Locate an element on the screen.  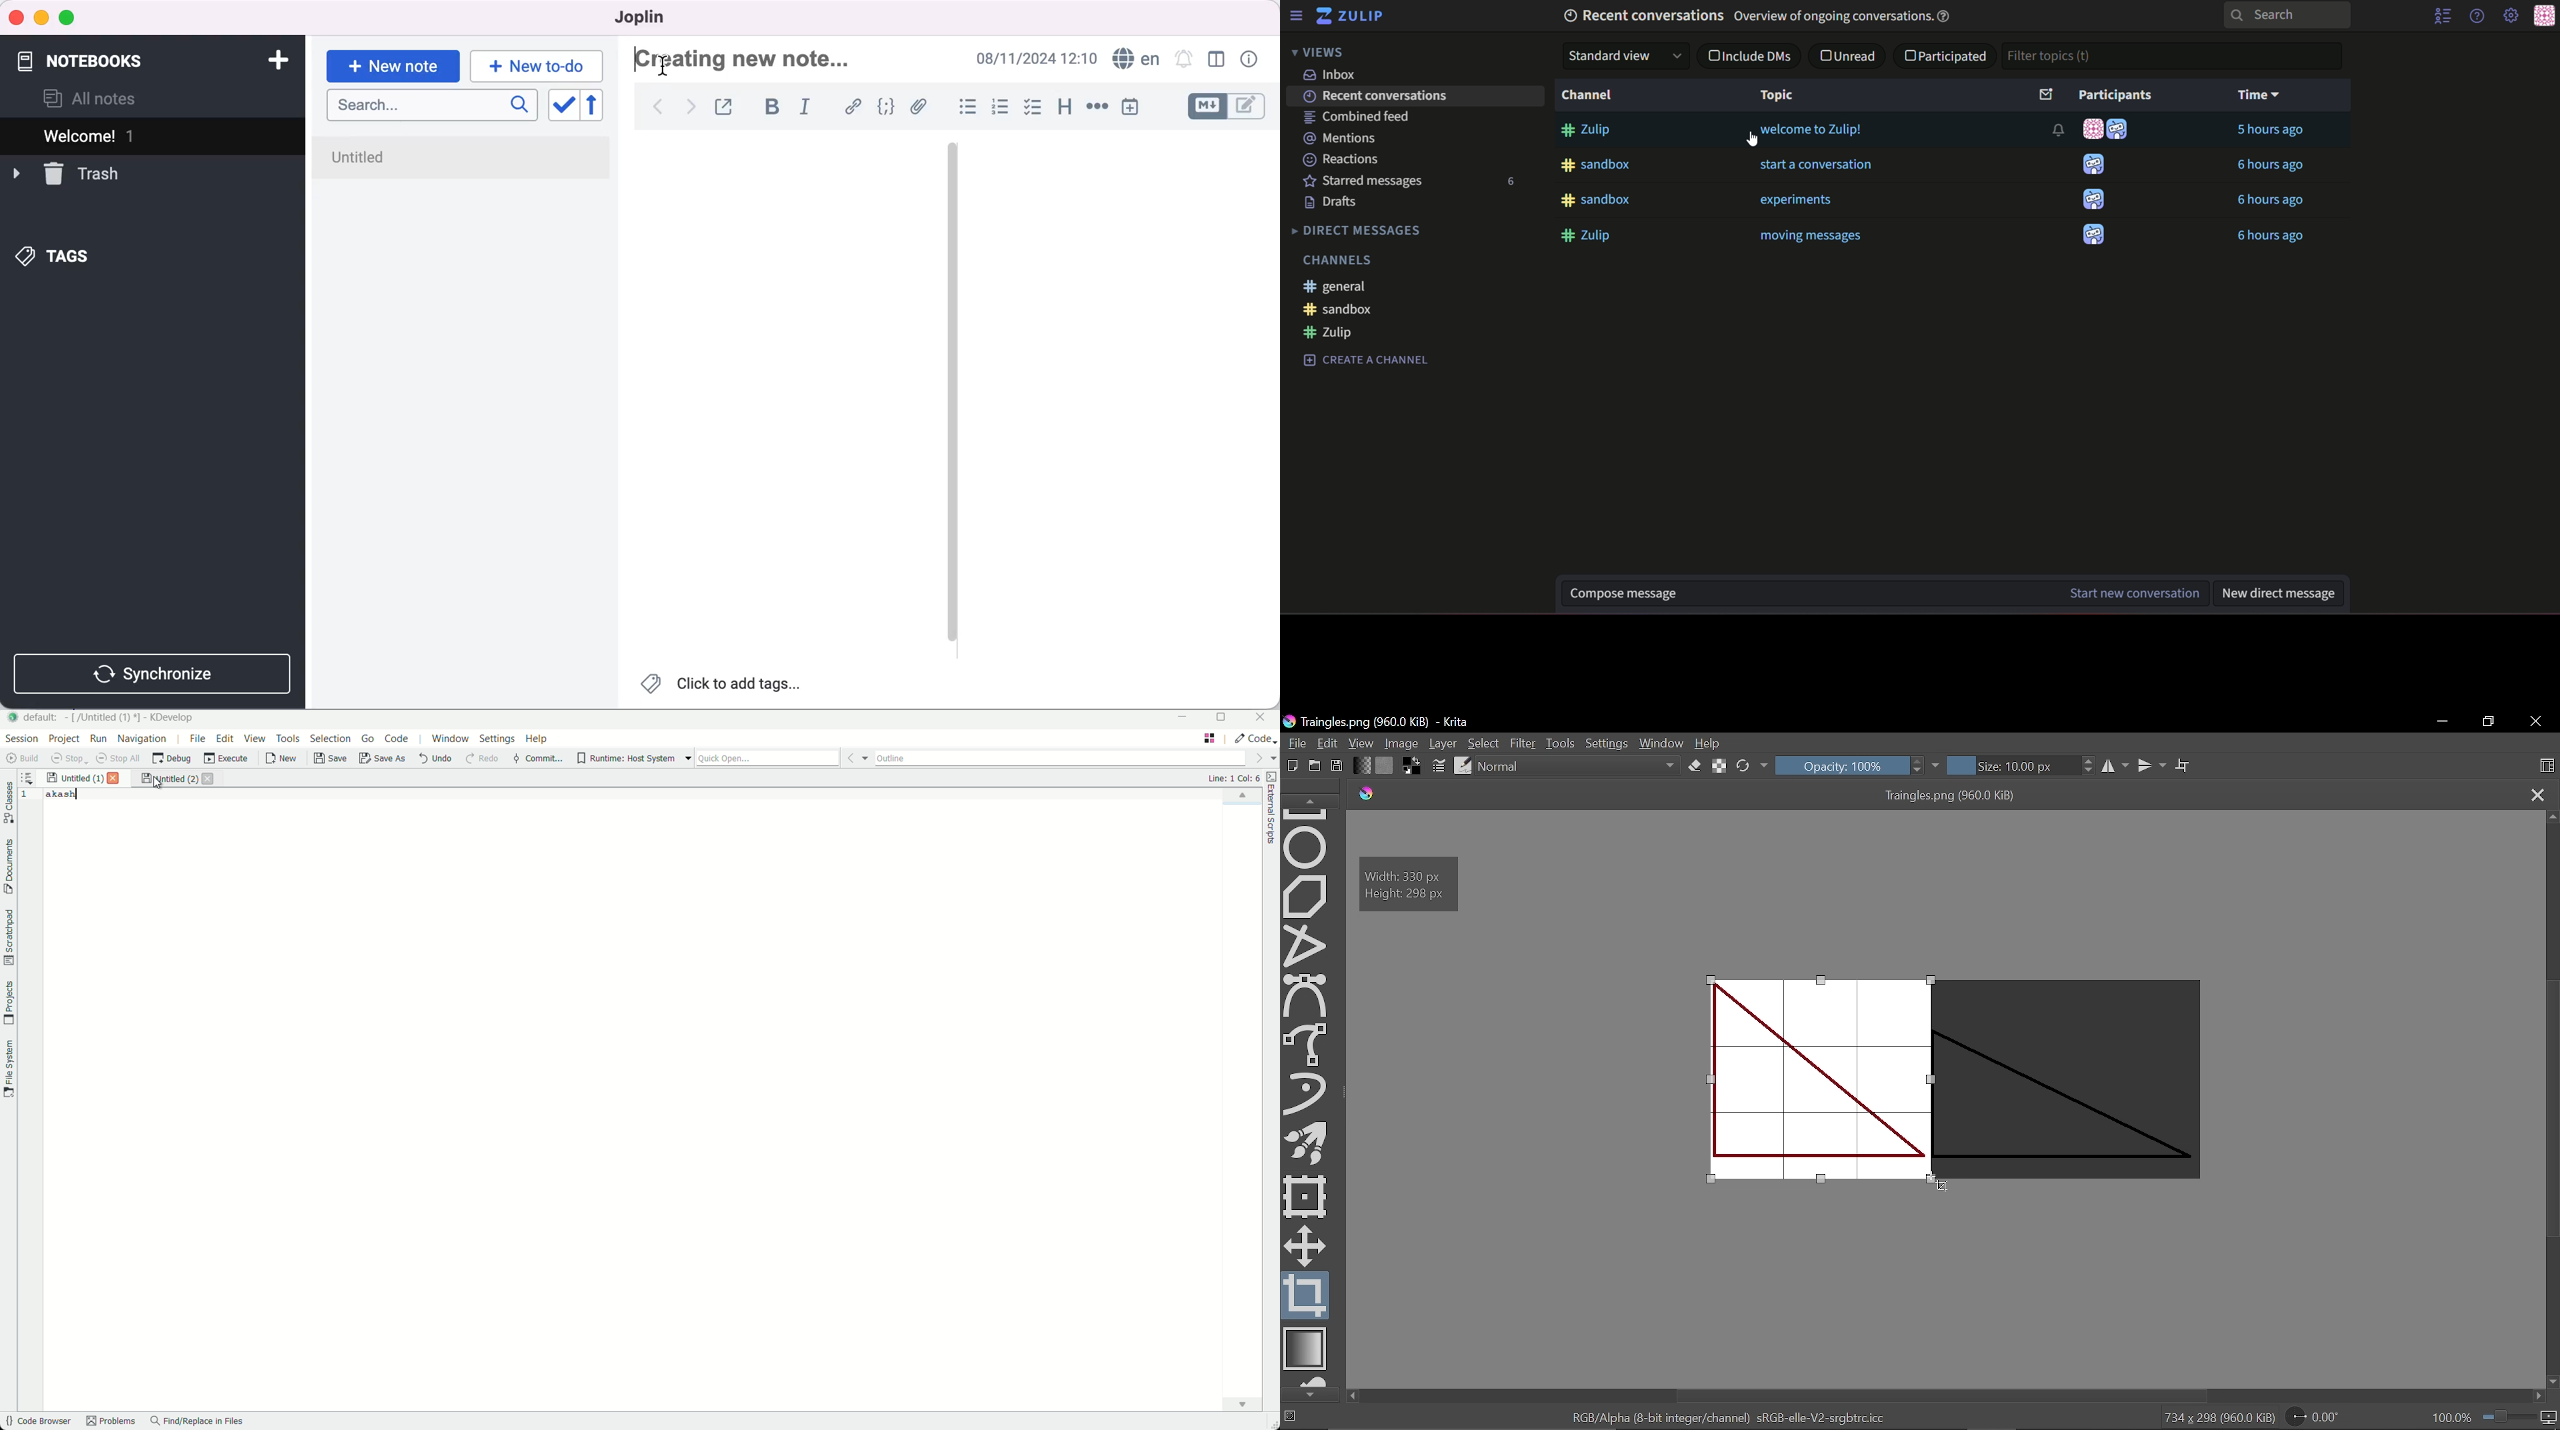
#Zulip is located at coordinates (1588, 130).